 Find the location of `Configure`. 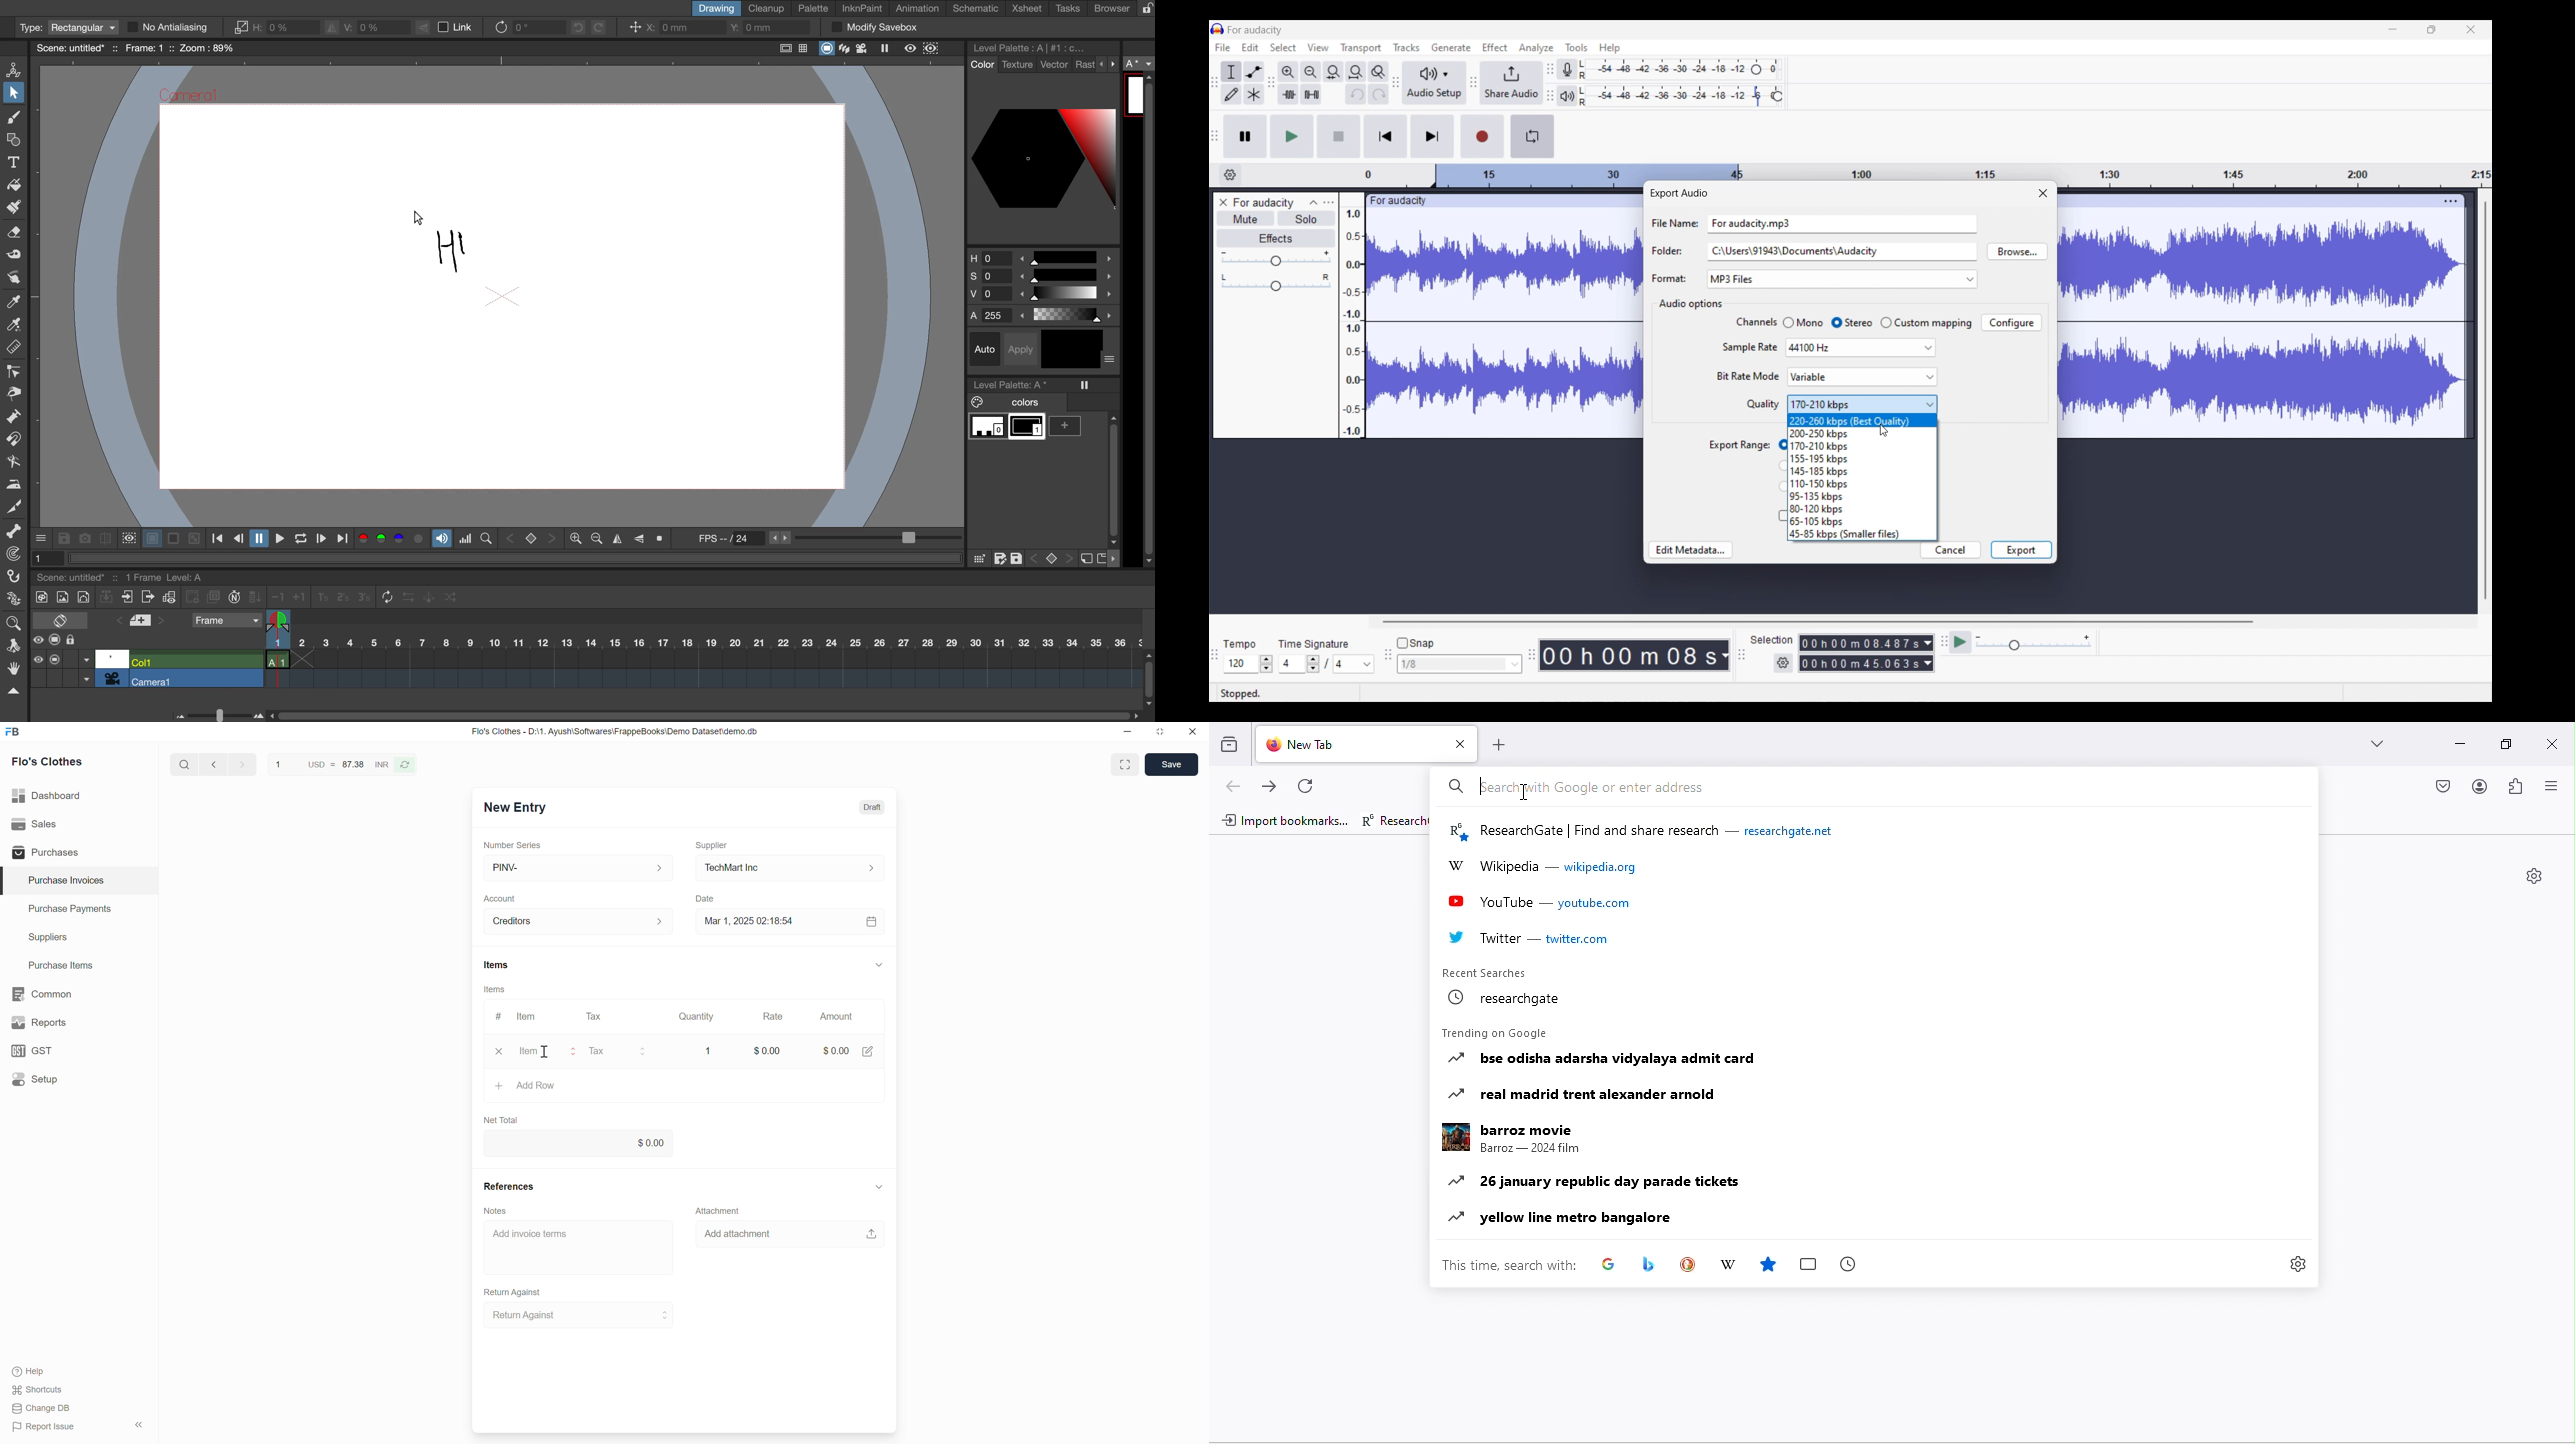

Configure is located at coordinates (2011, 322).